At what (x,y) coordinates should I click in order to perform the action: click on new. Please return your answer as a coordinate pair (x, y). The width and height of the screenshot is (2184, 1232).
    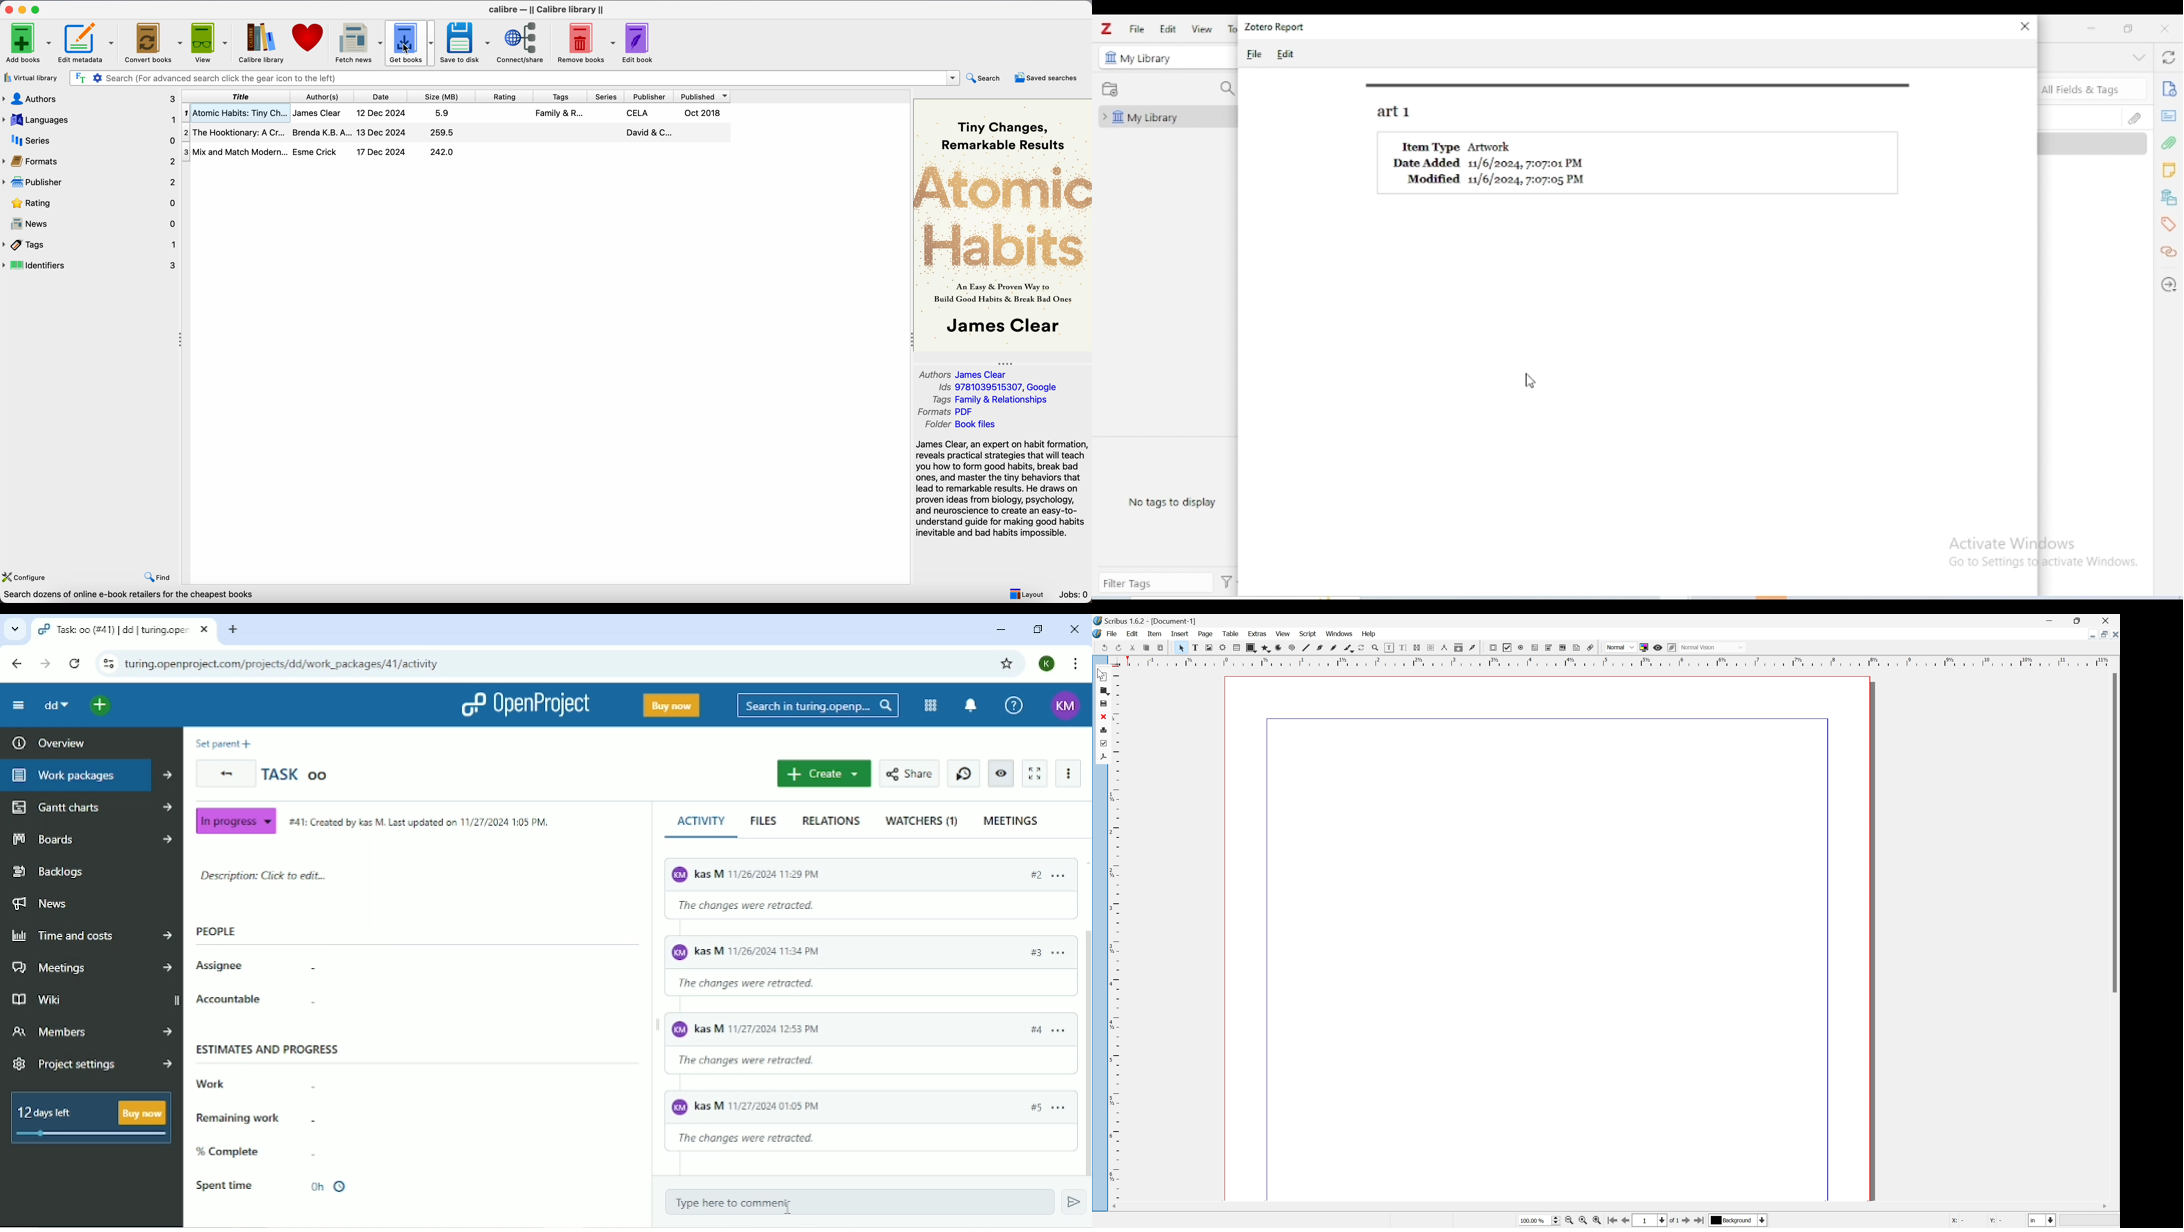
    Looking at the image, I should click on (1105, 648).